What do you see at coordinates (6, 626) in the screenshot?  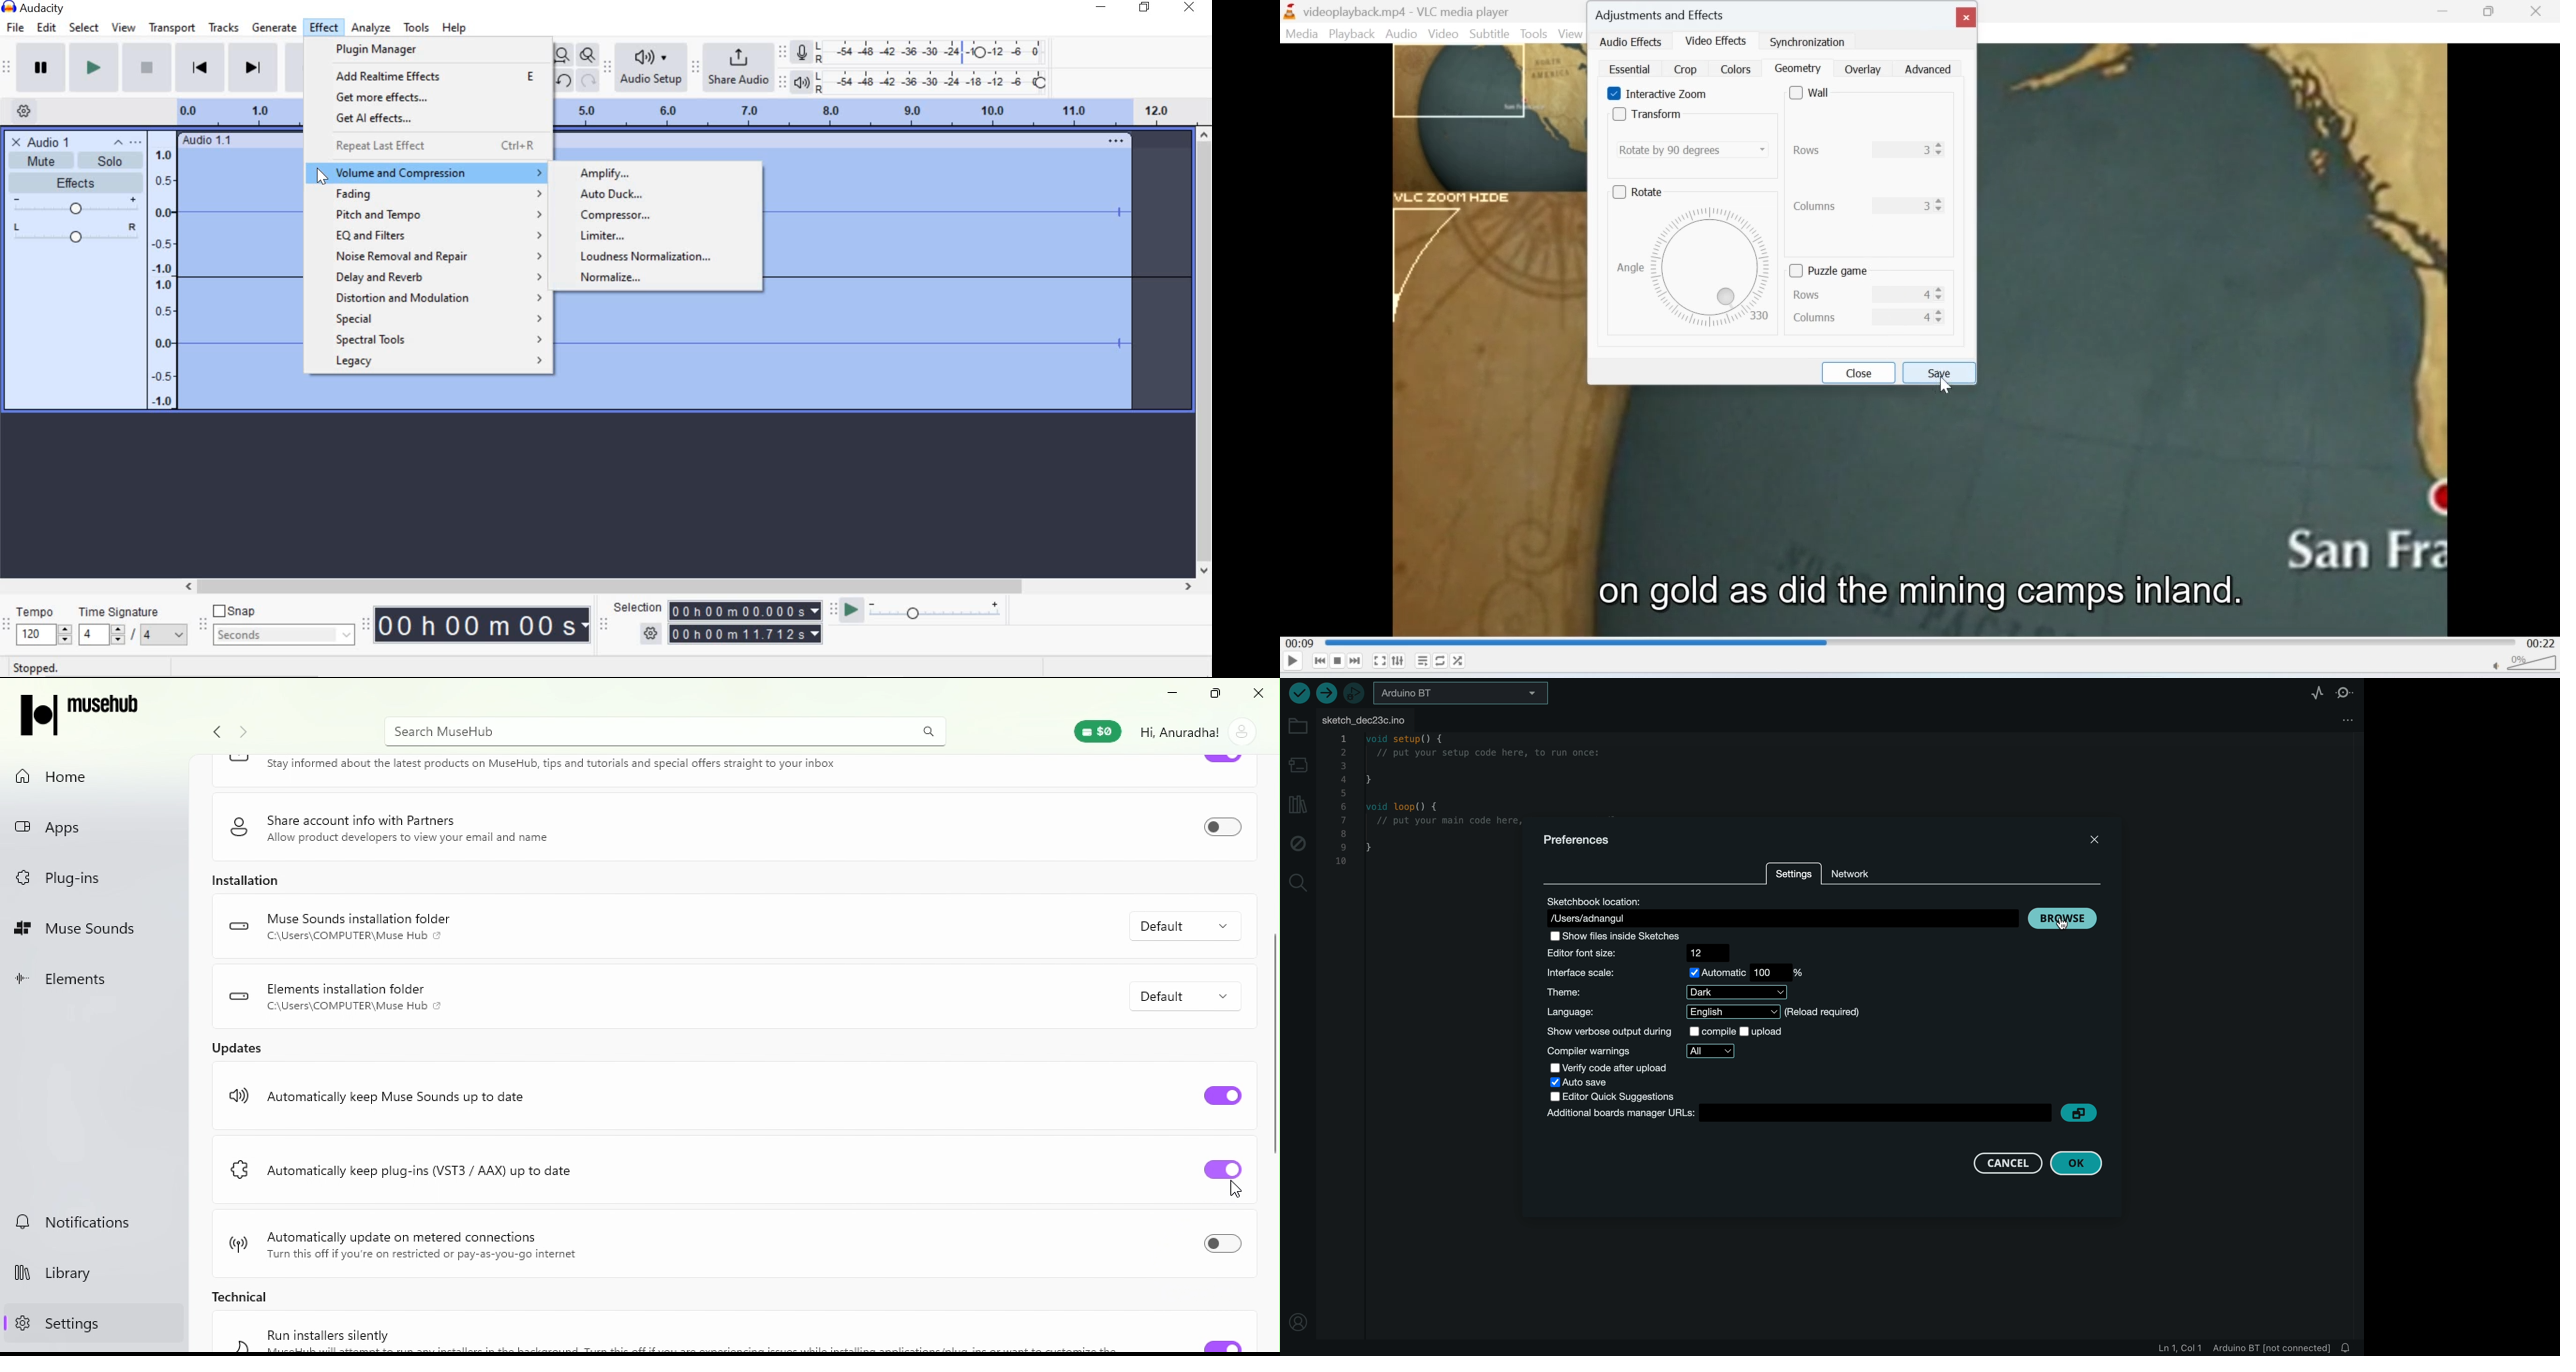 I see `Time signature toolbar` at bounding box center [6, 626].